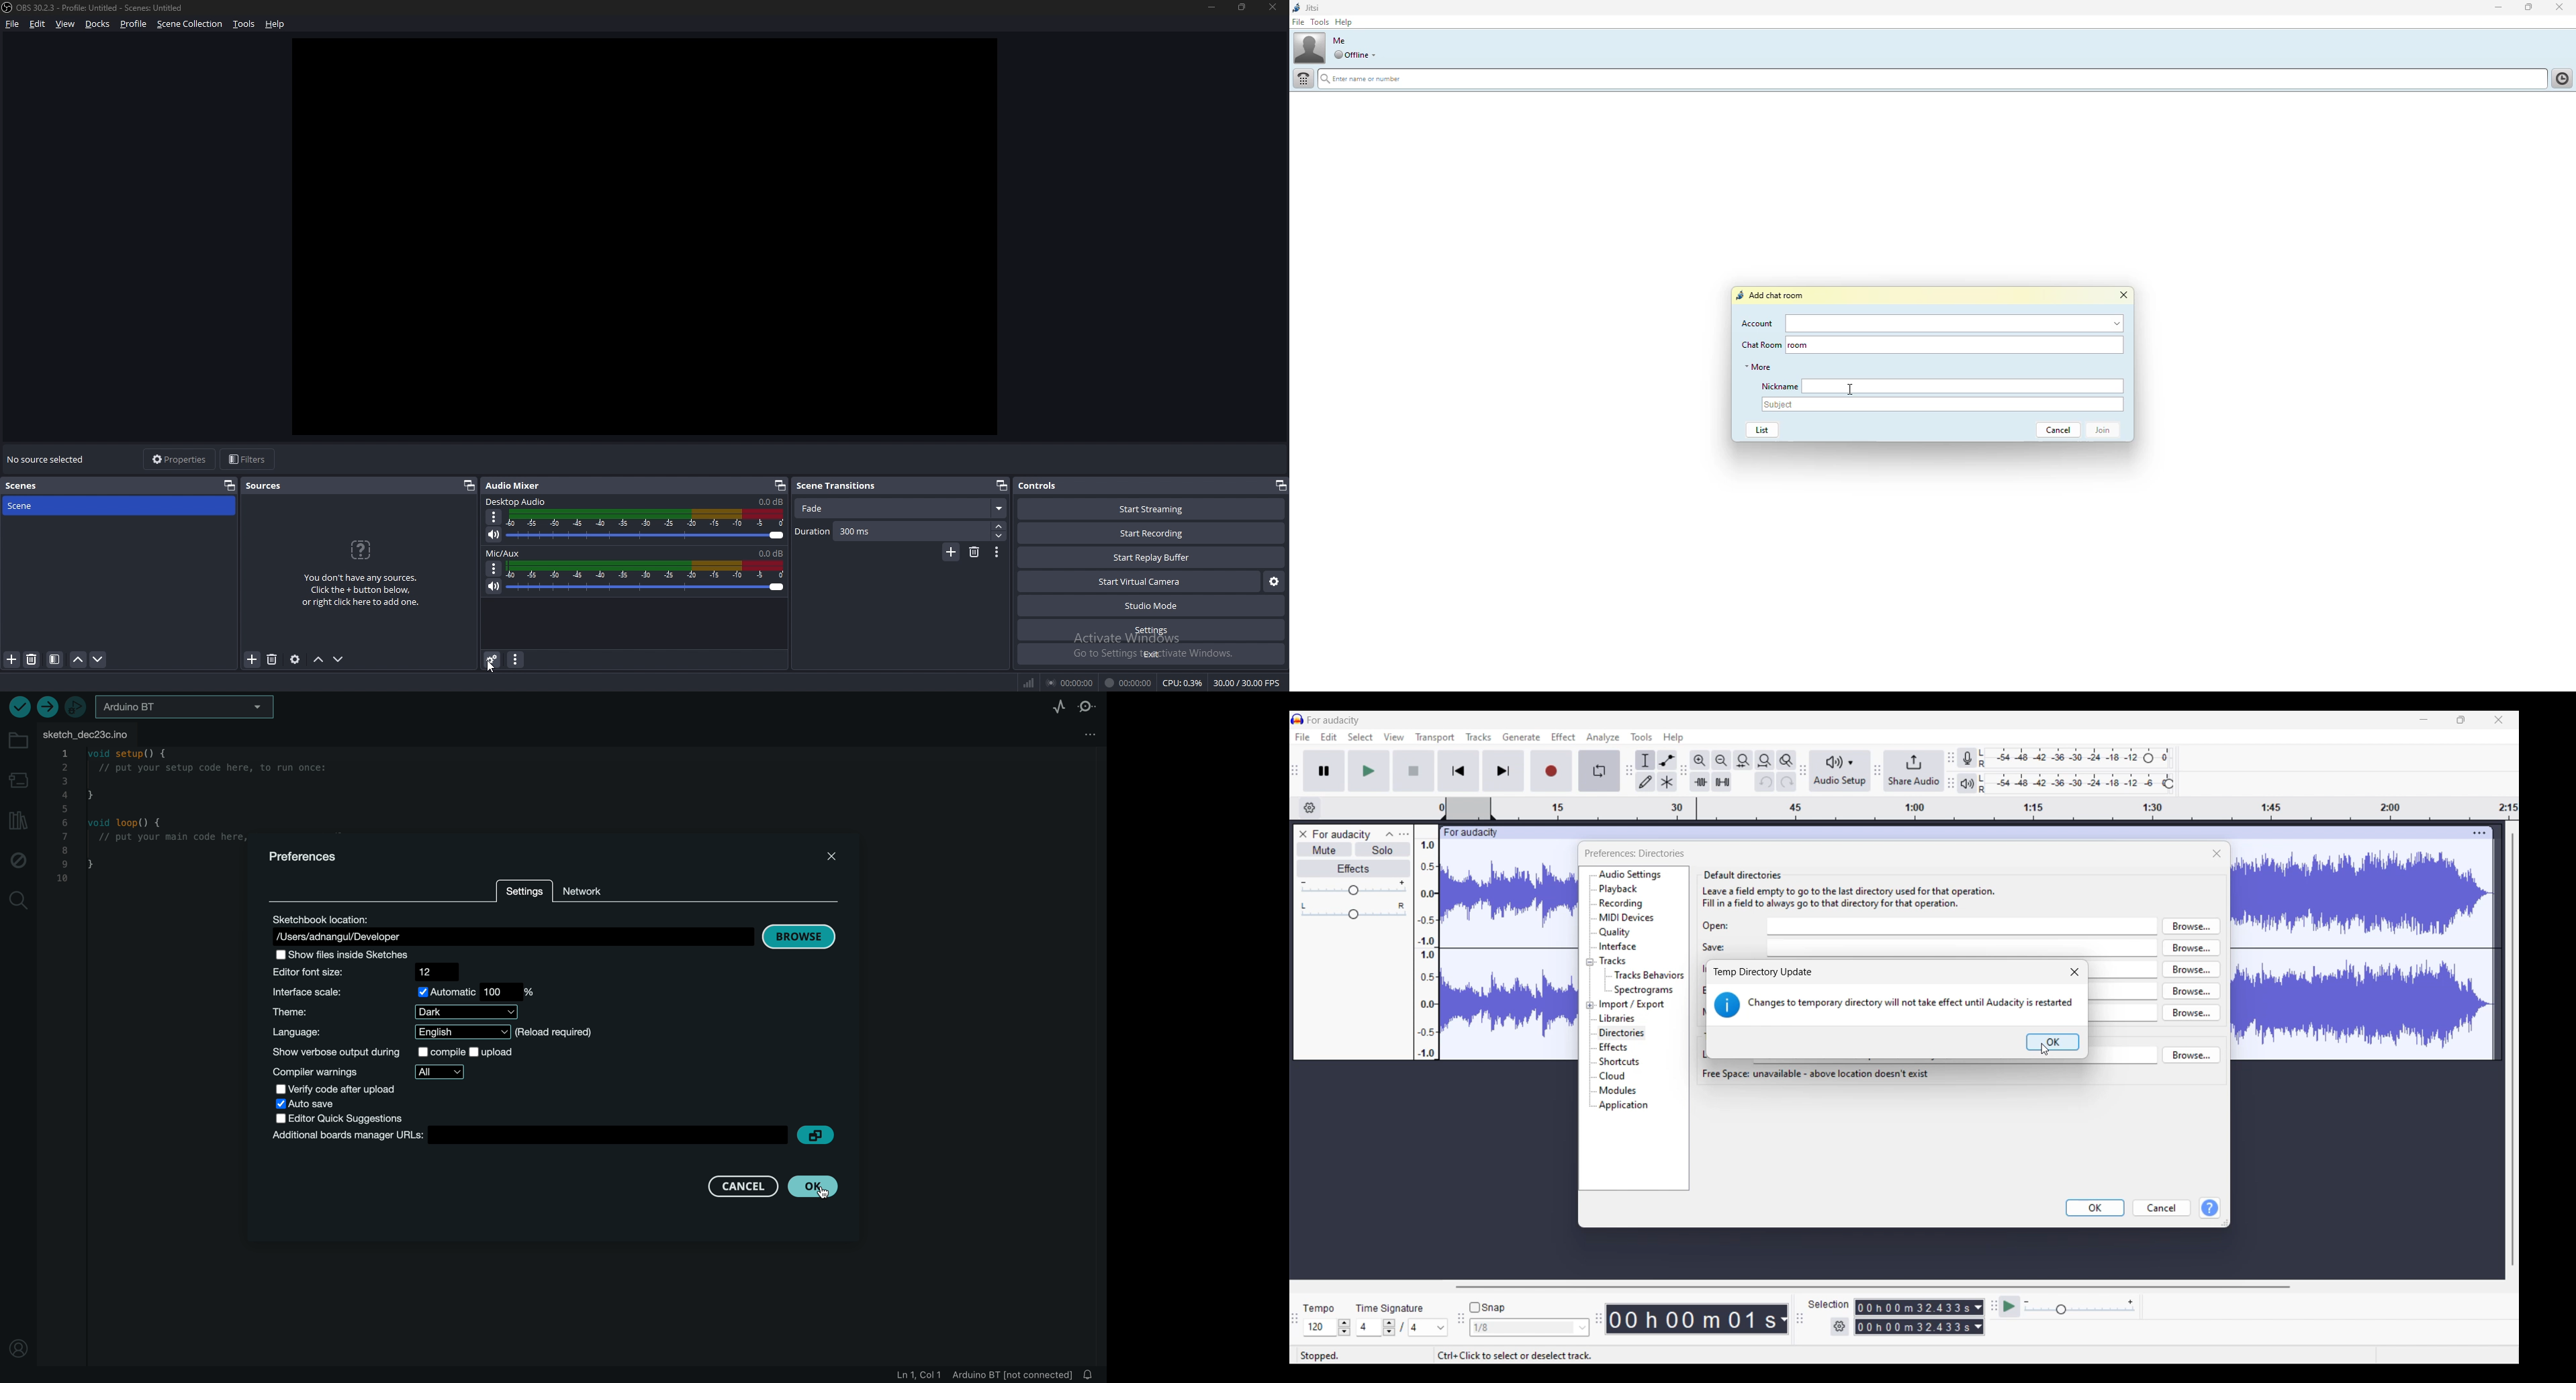 The image size is (2576, 1400). What do you see at coordinates (32, 659) in the screenshot?
I see `remove filter` at bounding box center [32, 659].